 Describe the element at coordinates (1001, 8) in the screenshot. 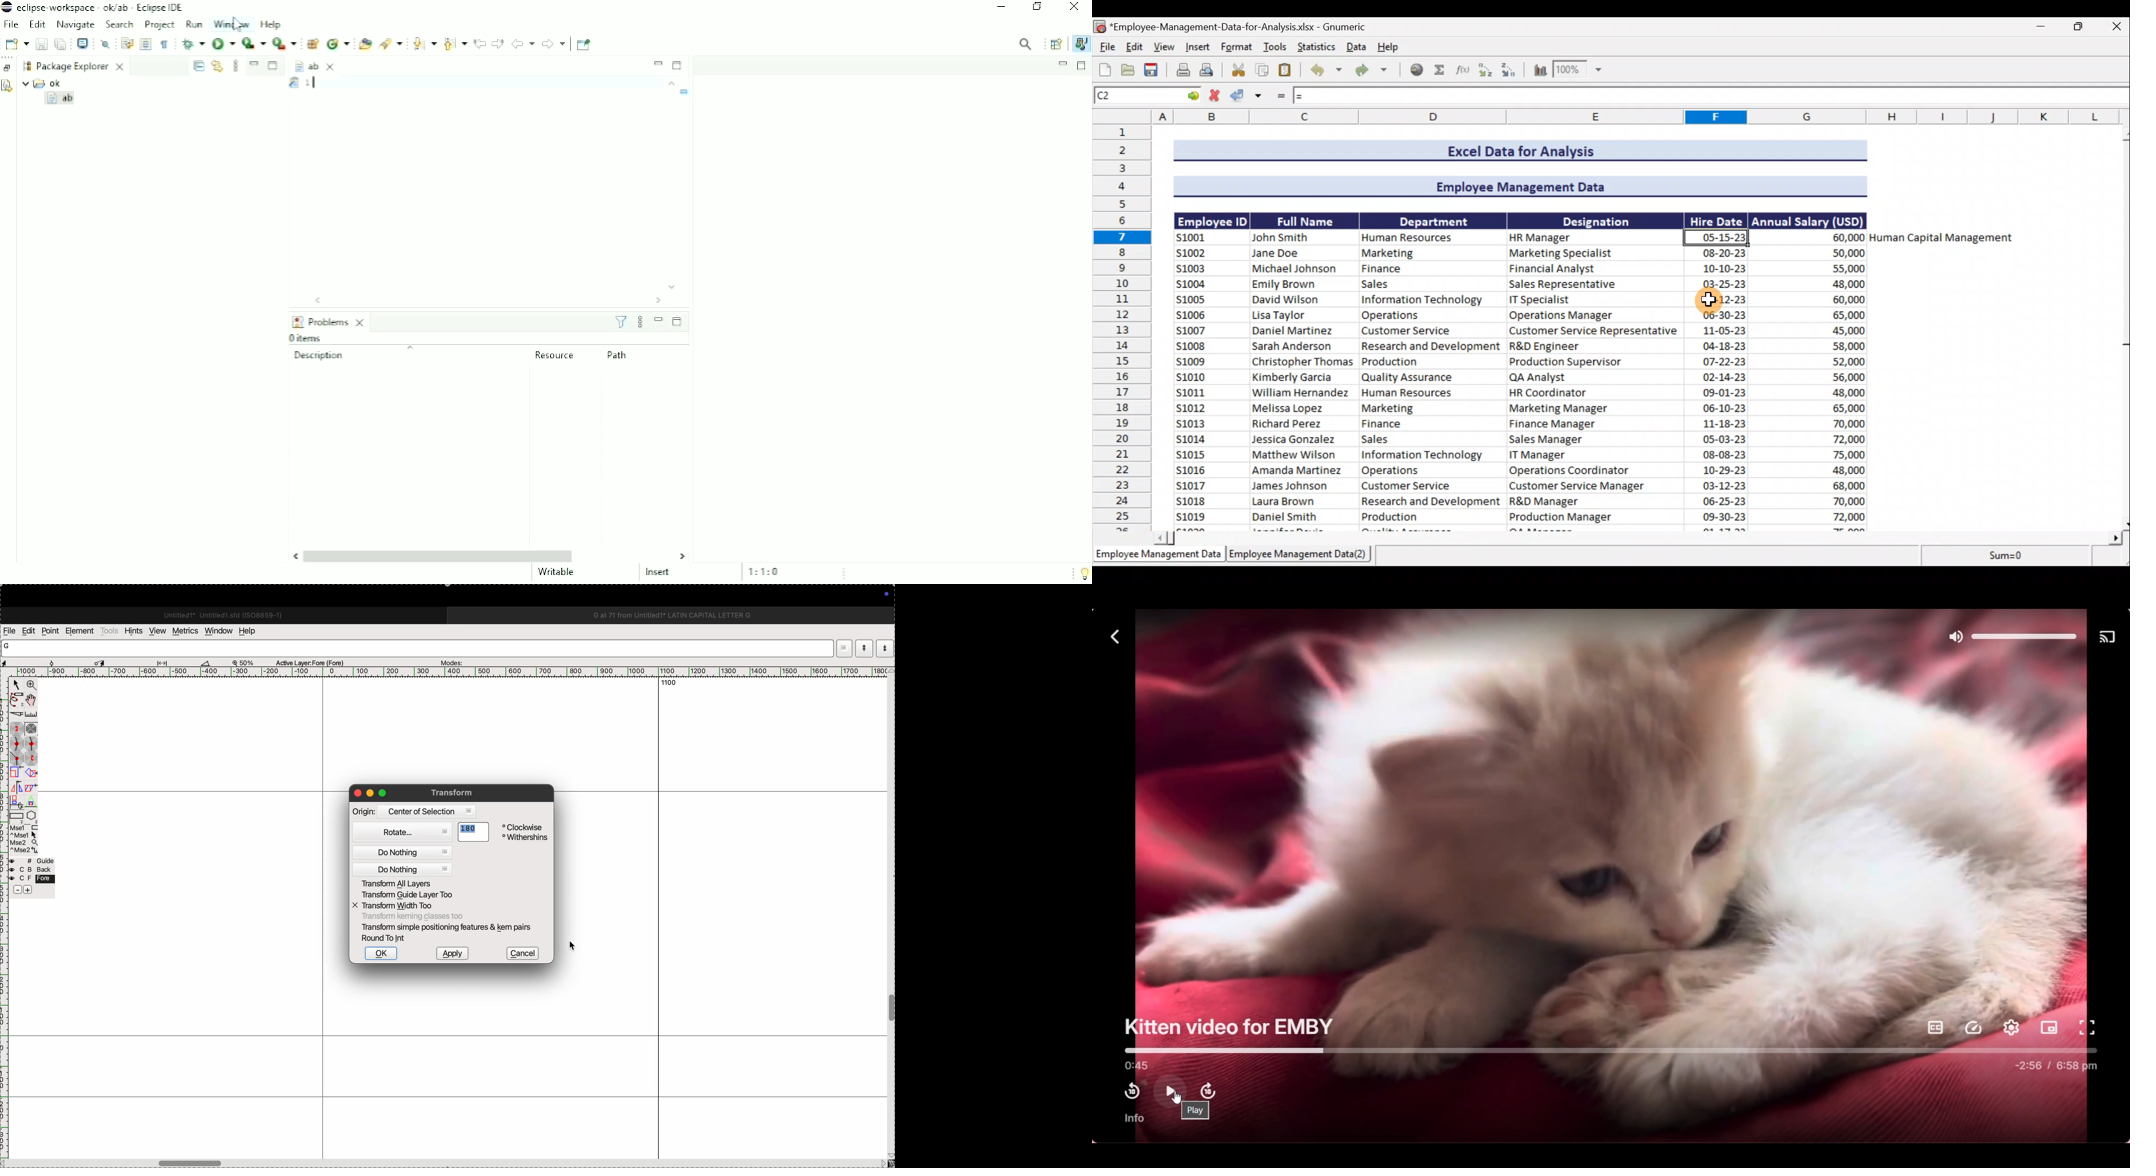

I see `Minimize` at that location.